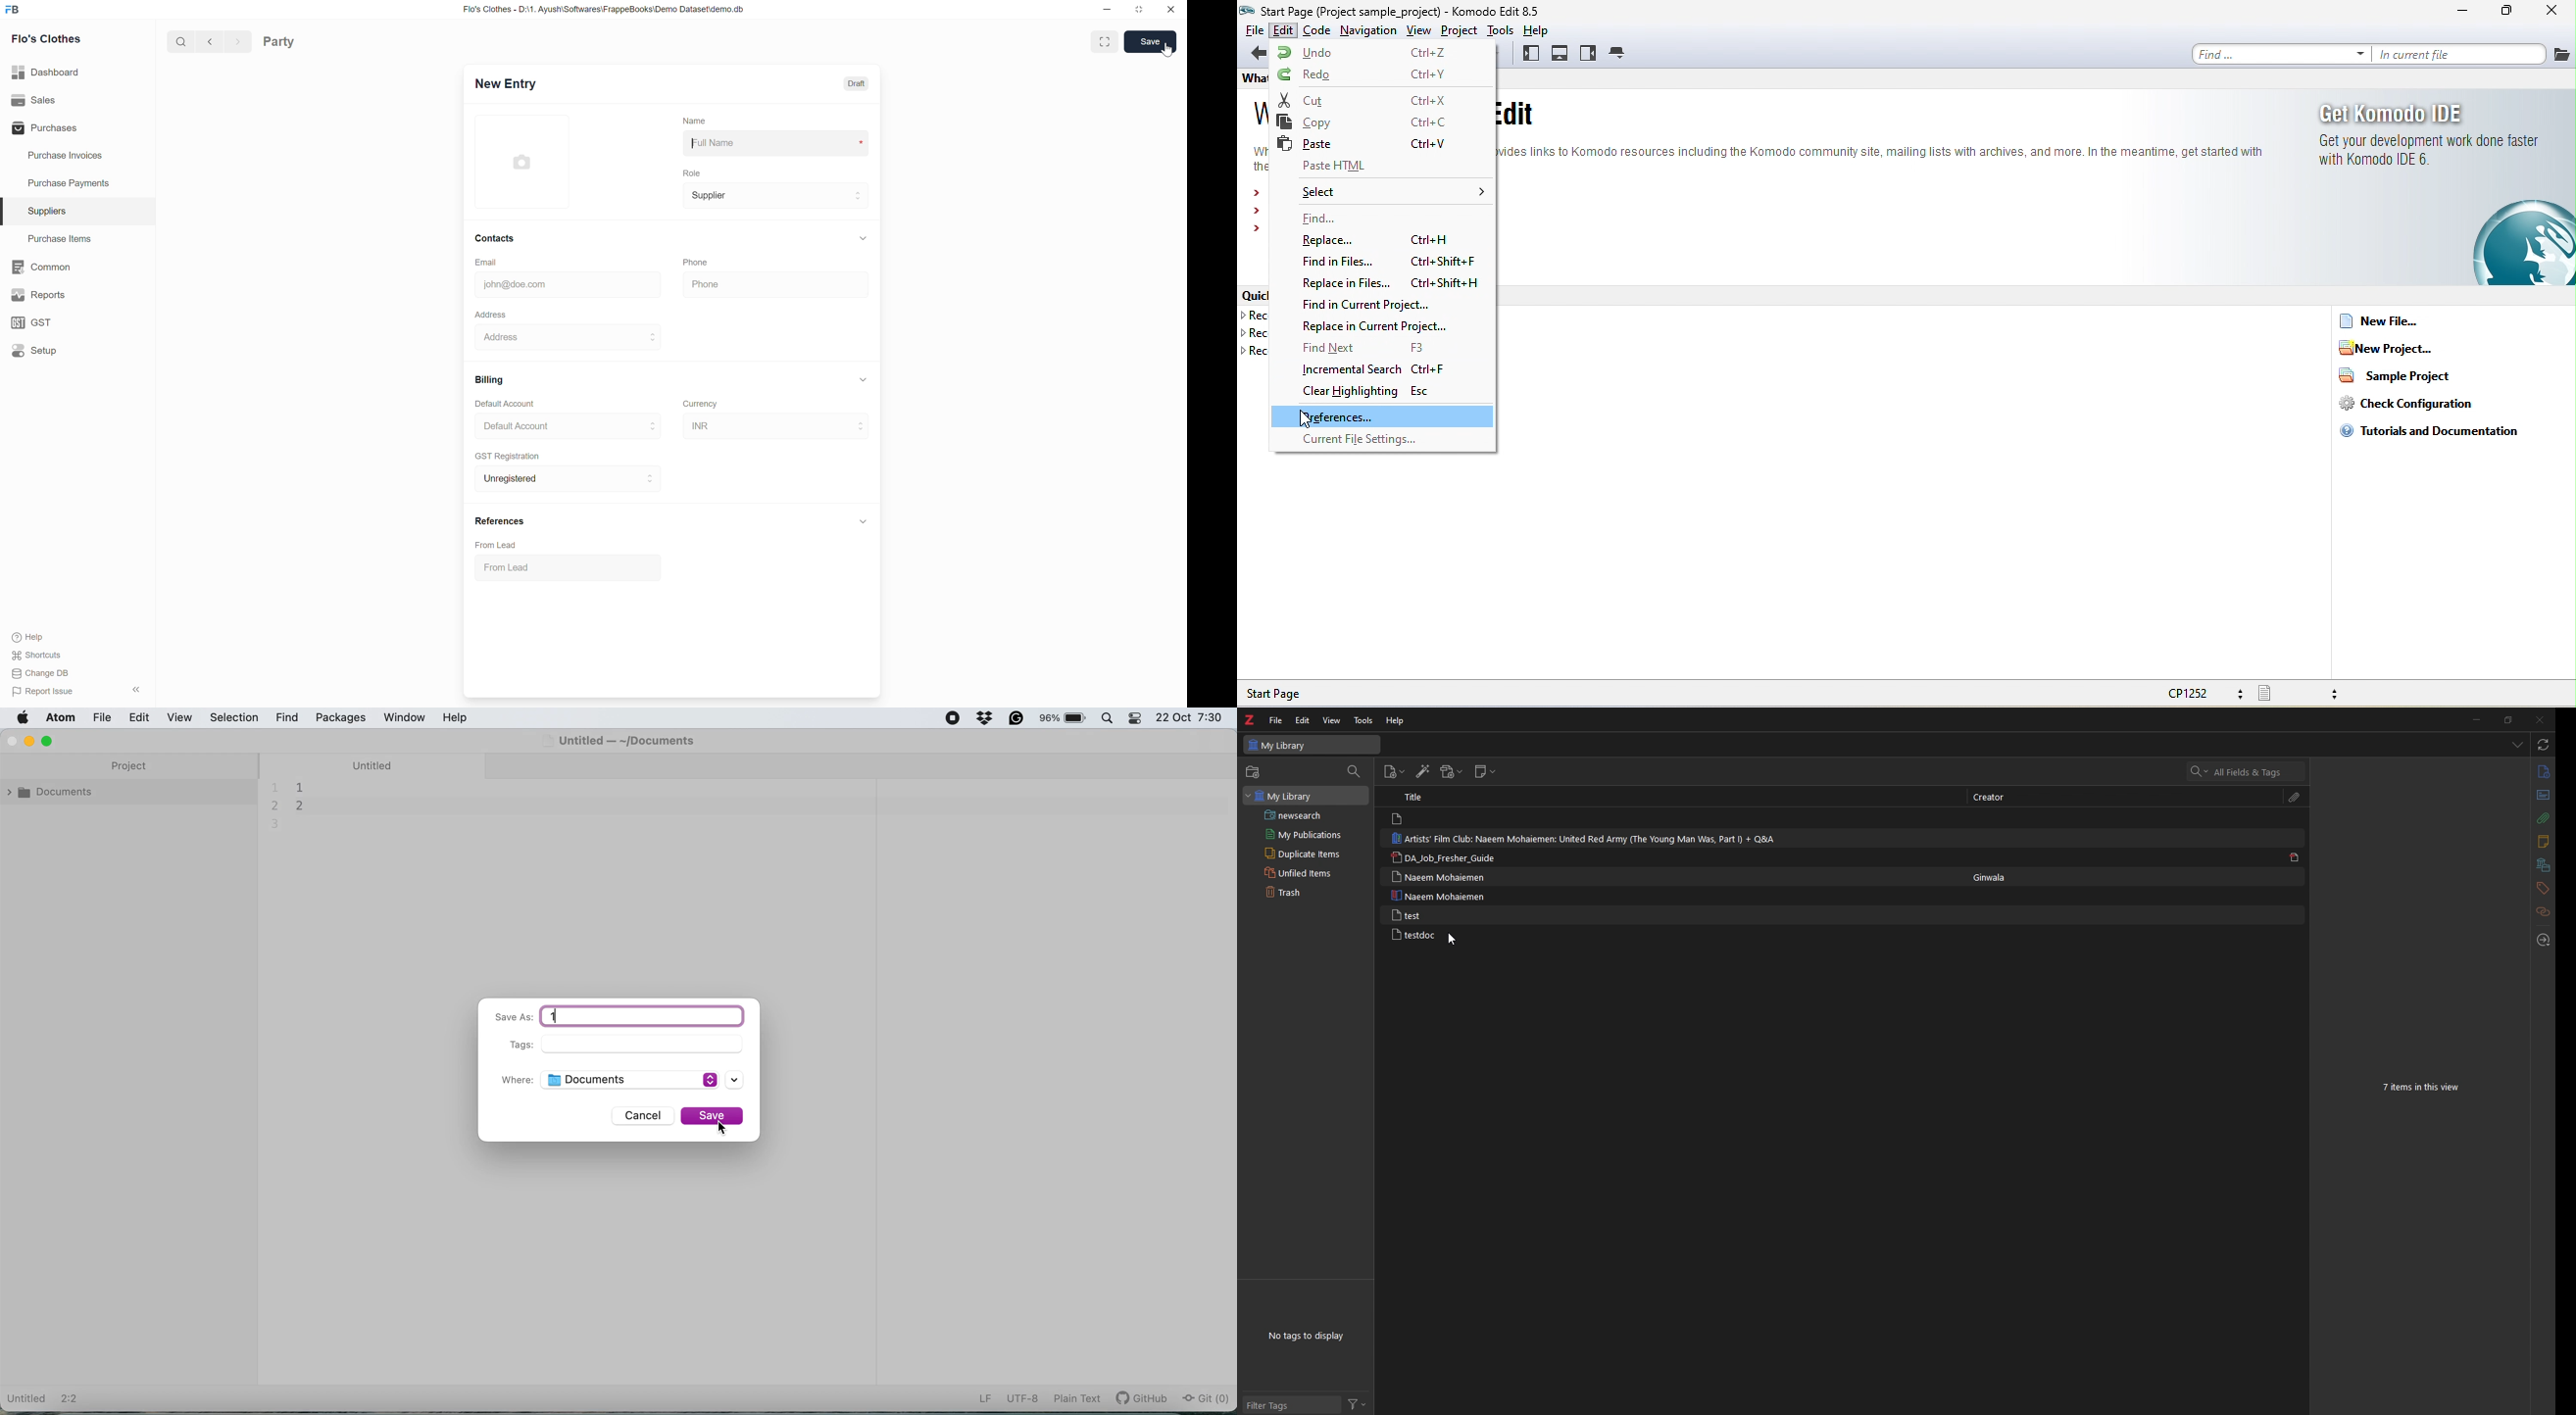  I want to click on Purchases, so click(77, 127).